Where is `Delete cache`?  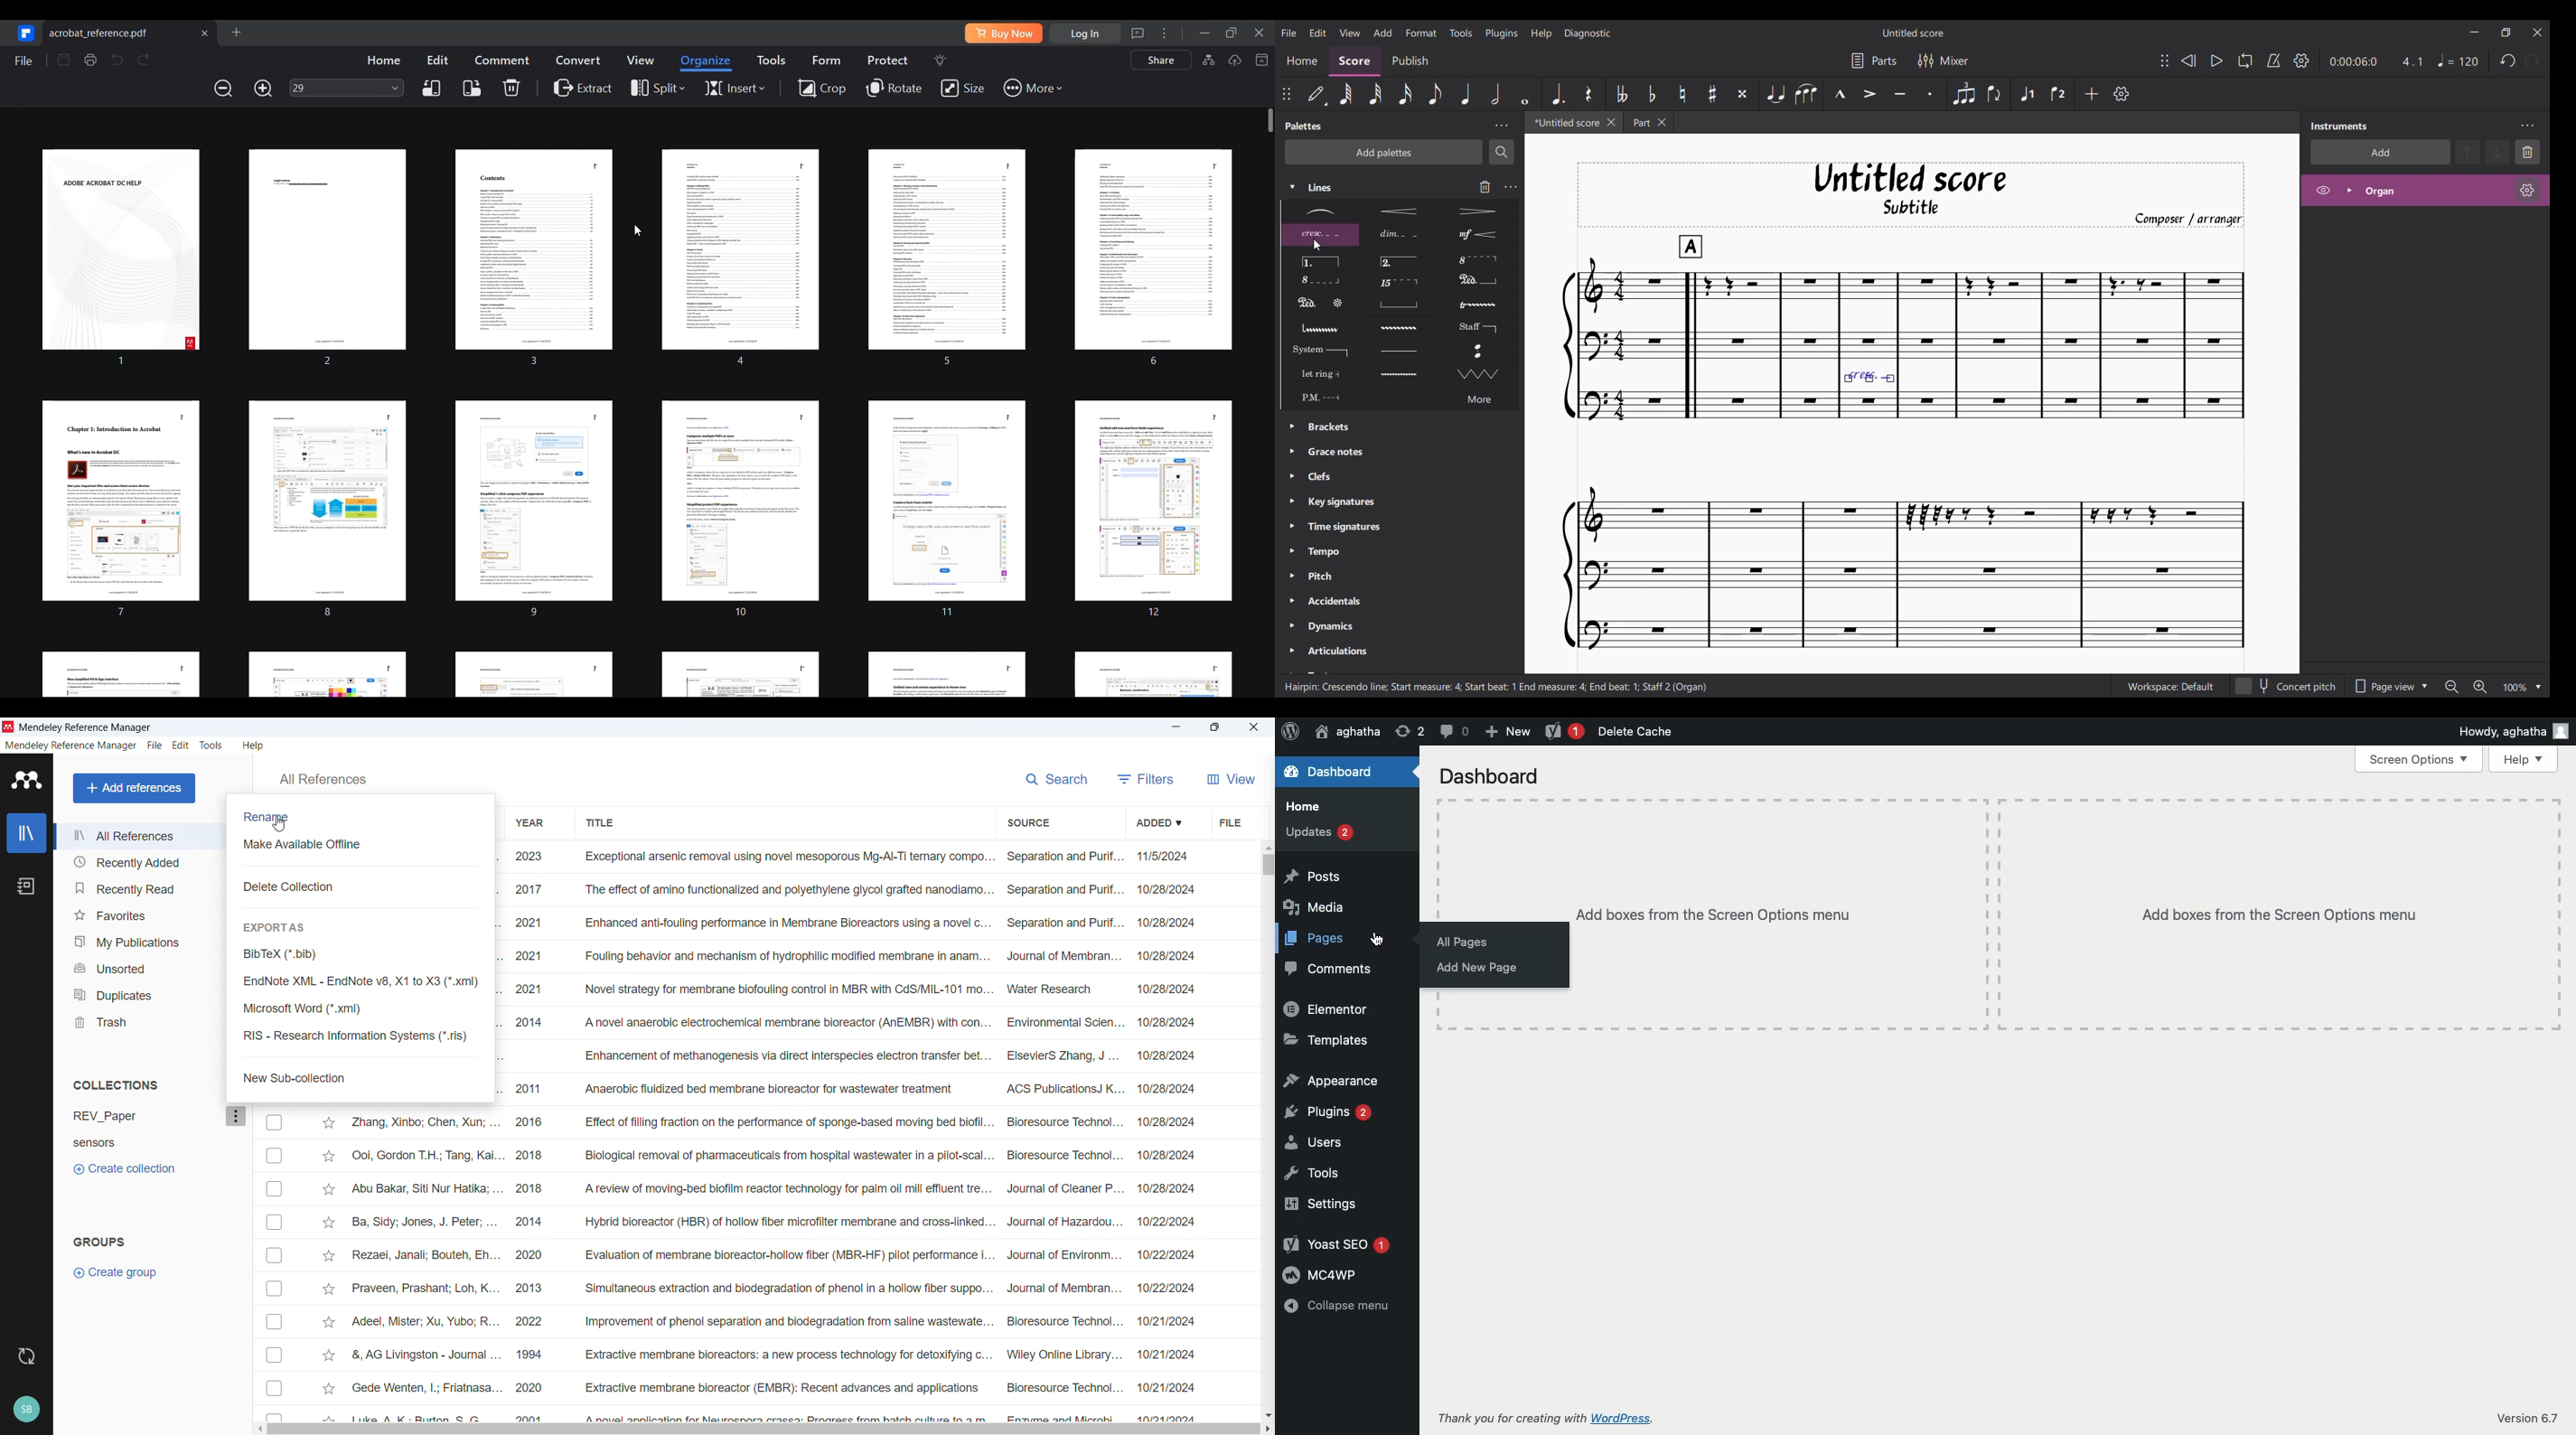
Delete cache is located at coordinates (1638, 732).